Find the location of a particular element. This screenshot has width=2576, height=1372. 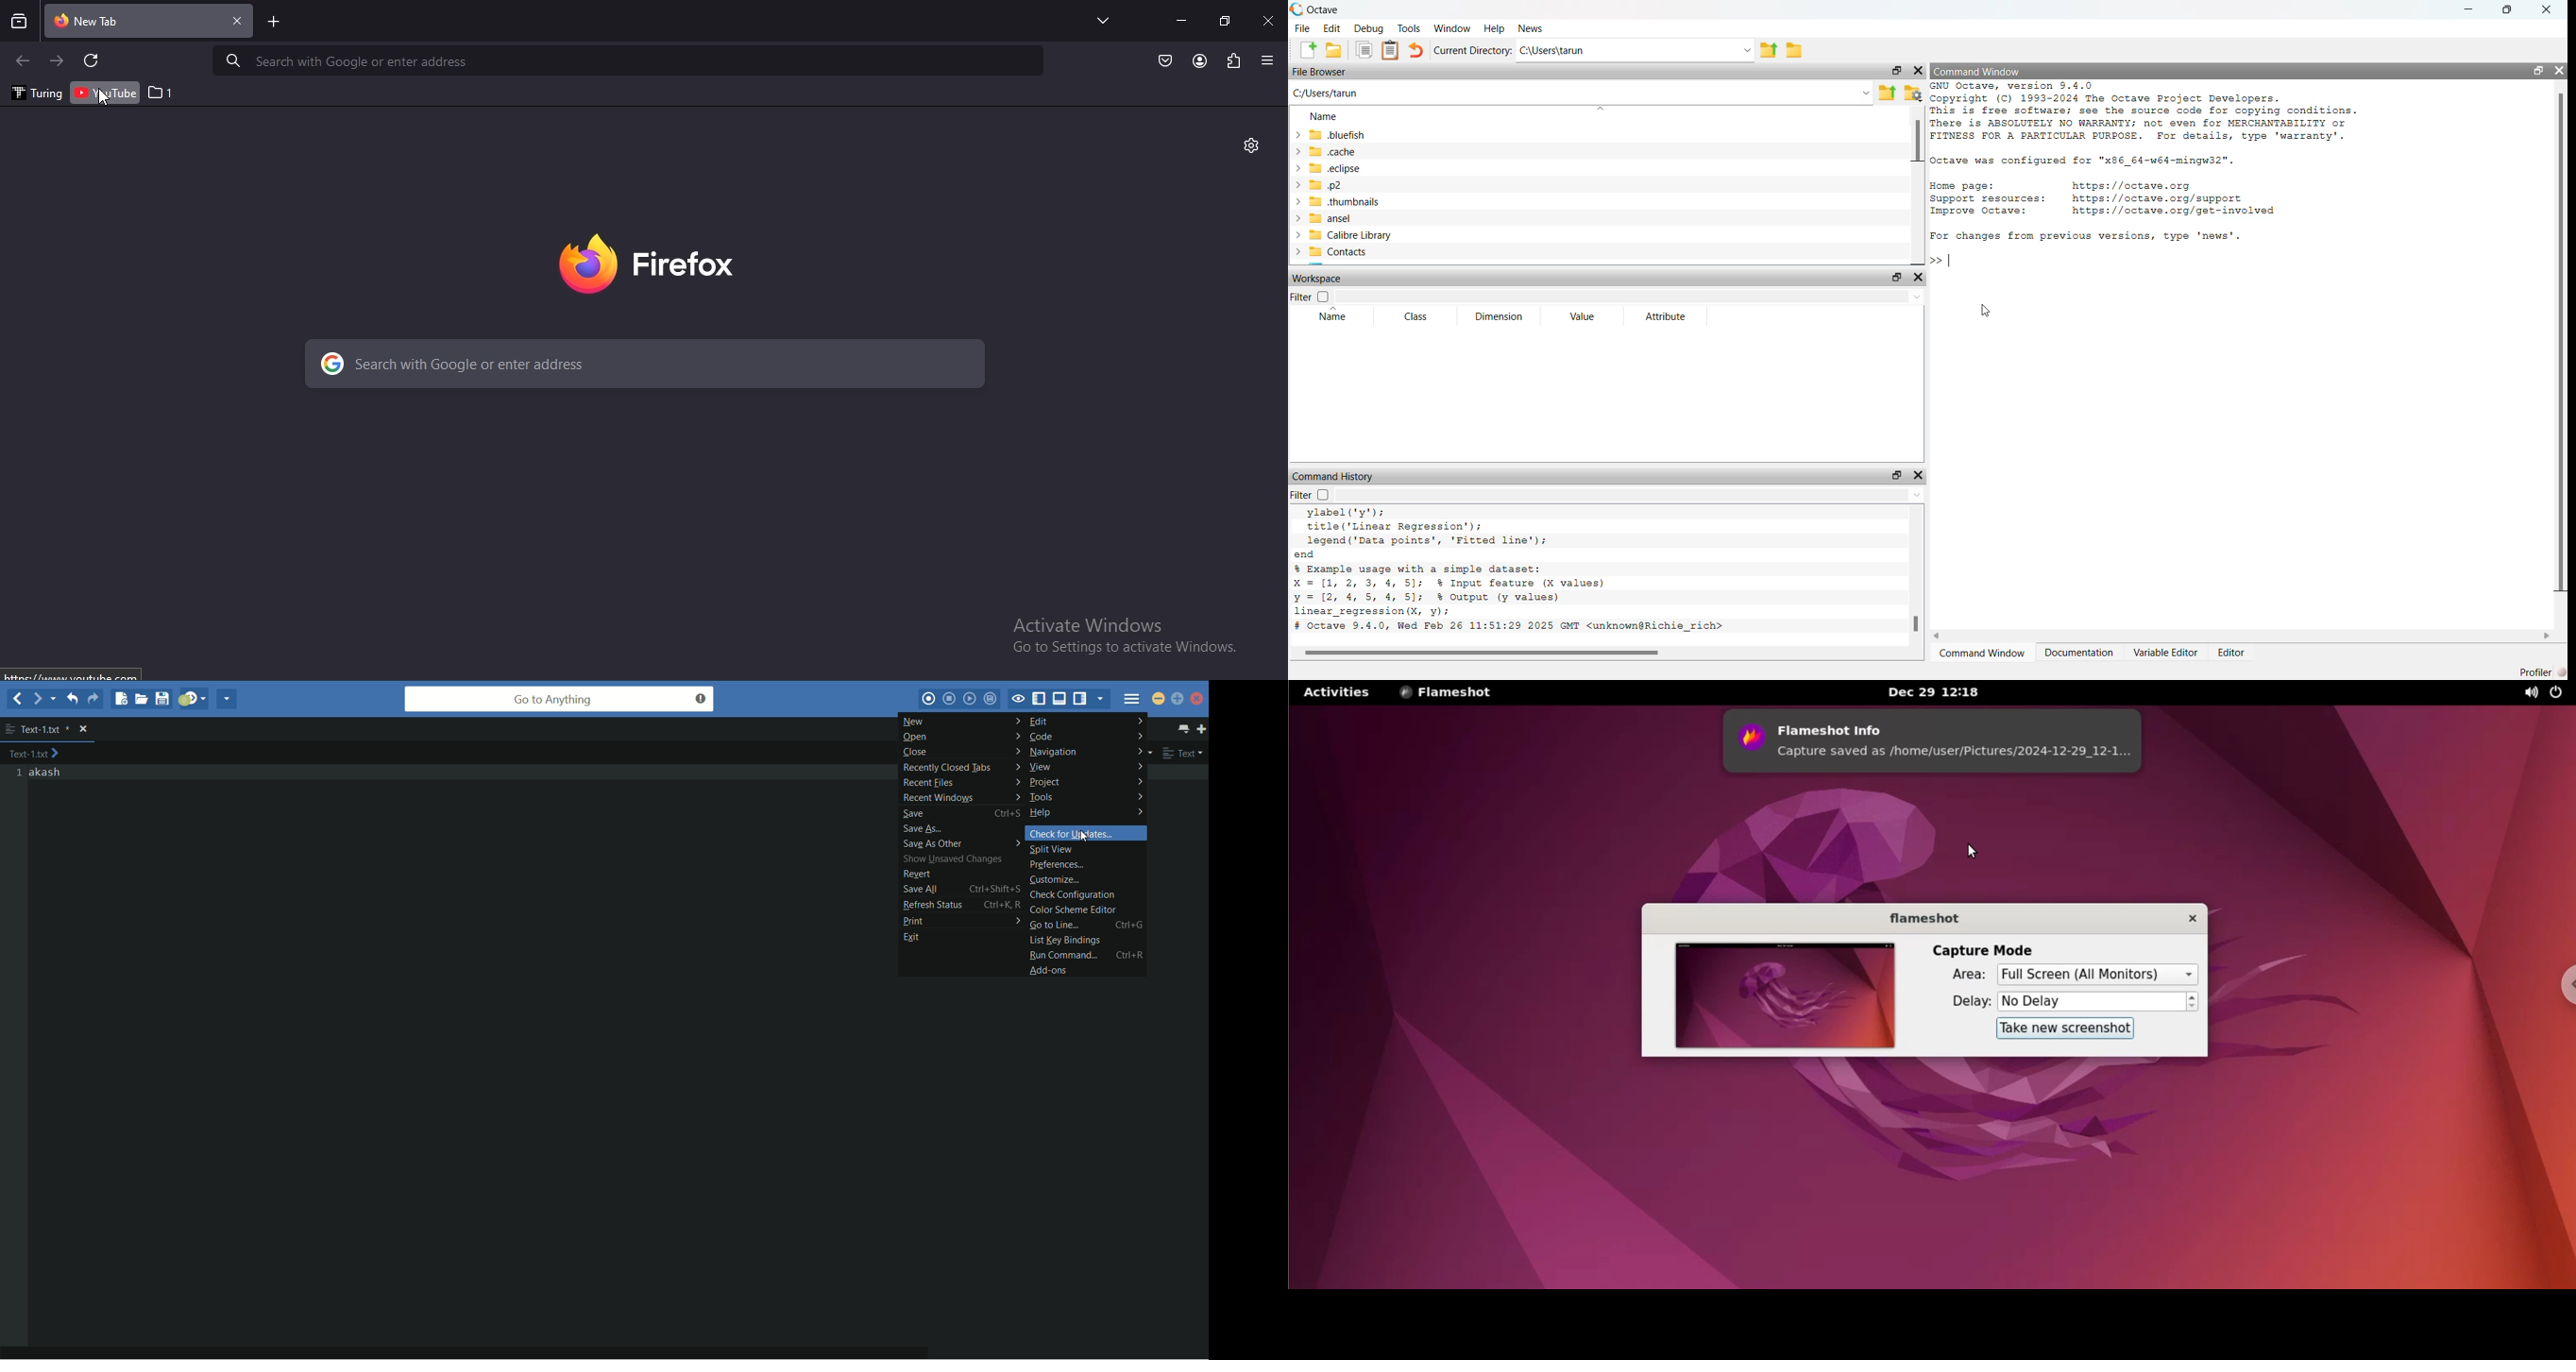

file is located at coordinates (1301, 27).